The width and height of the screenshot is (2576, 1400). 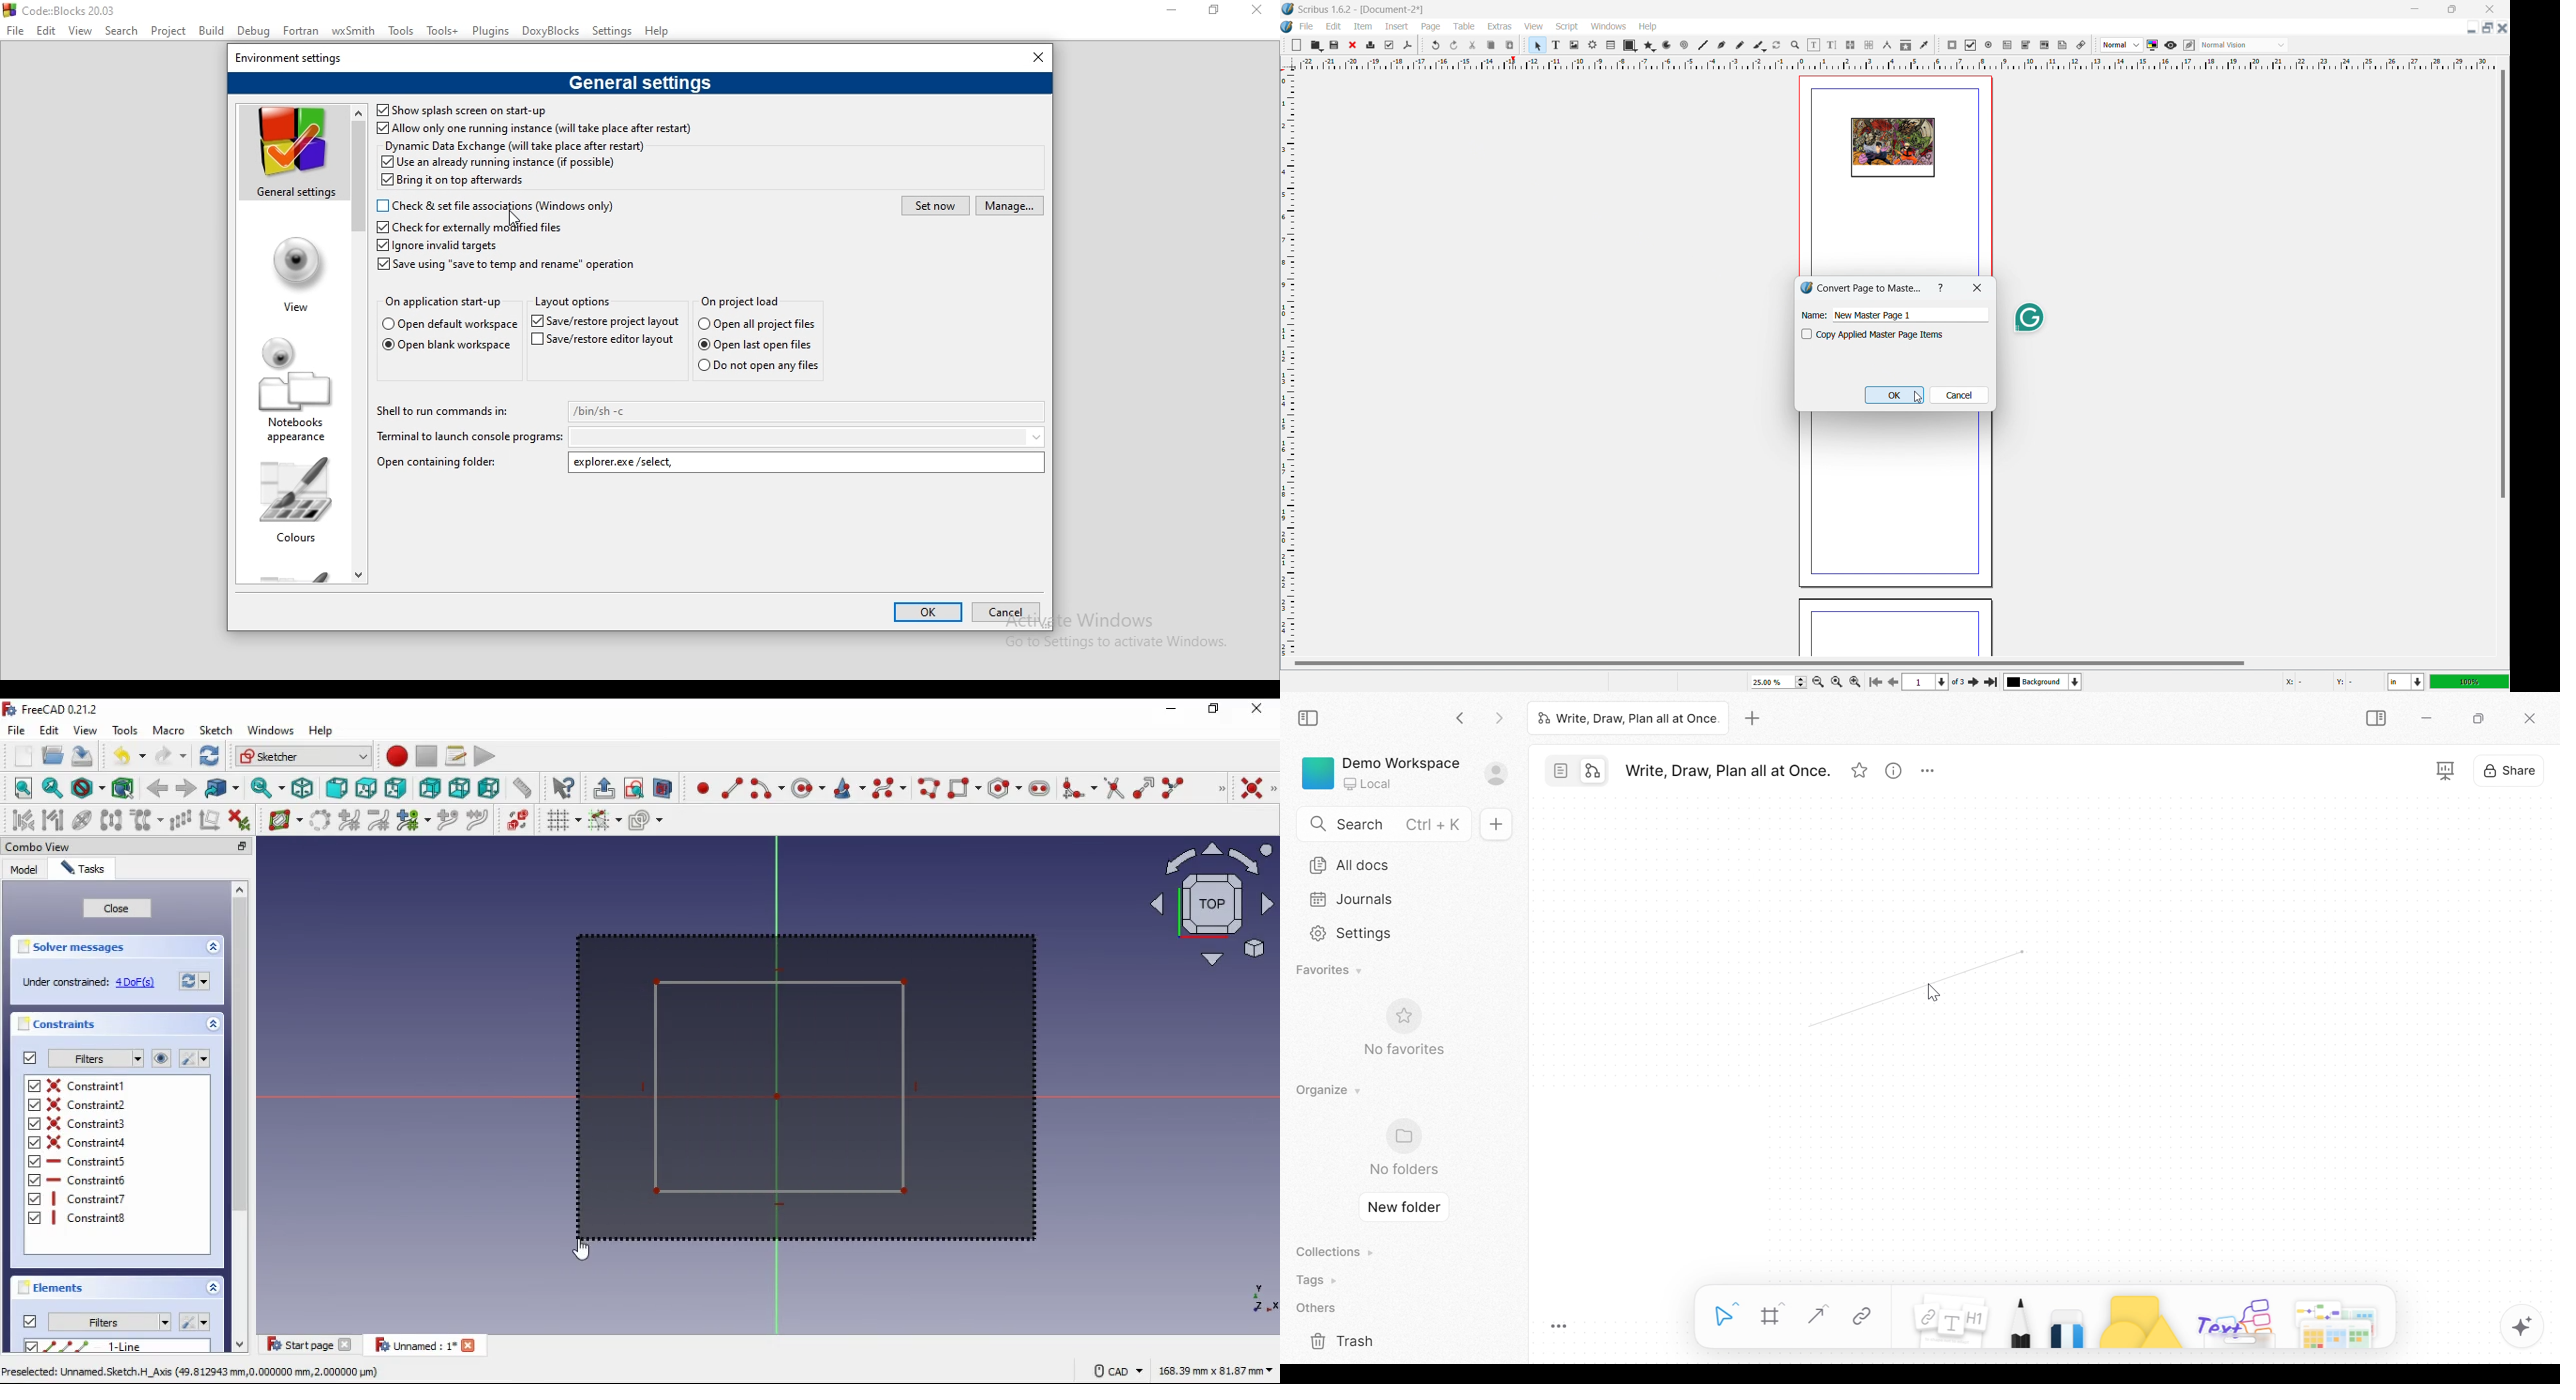 I want to click on Others, so click(x=2236, y=1321).